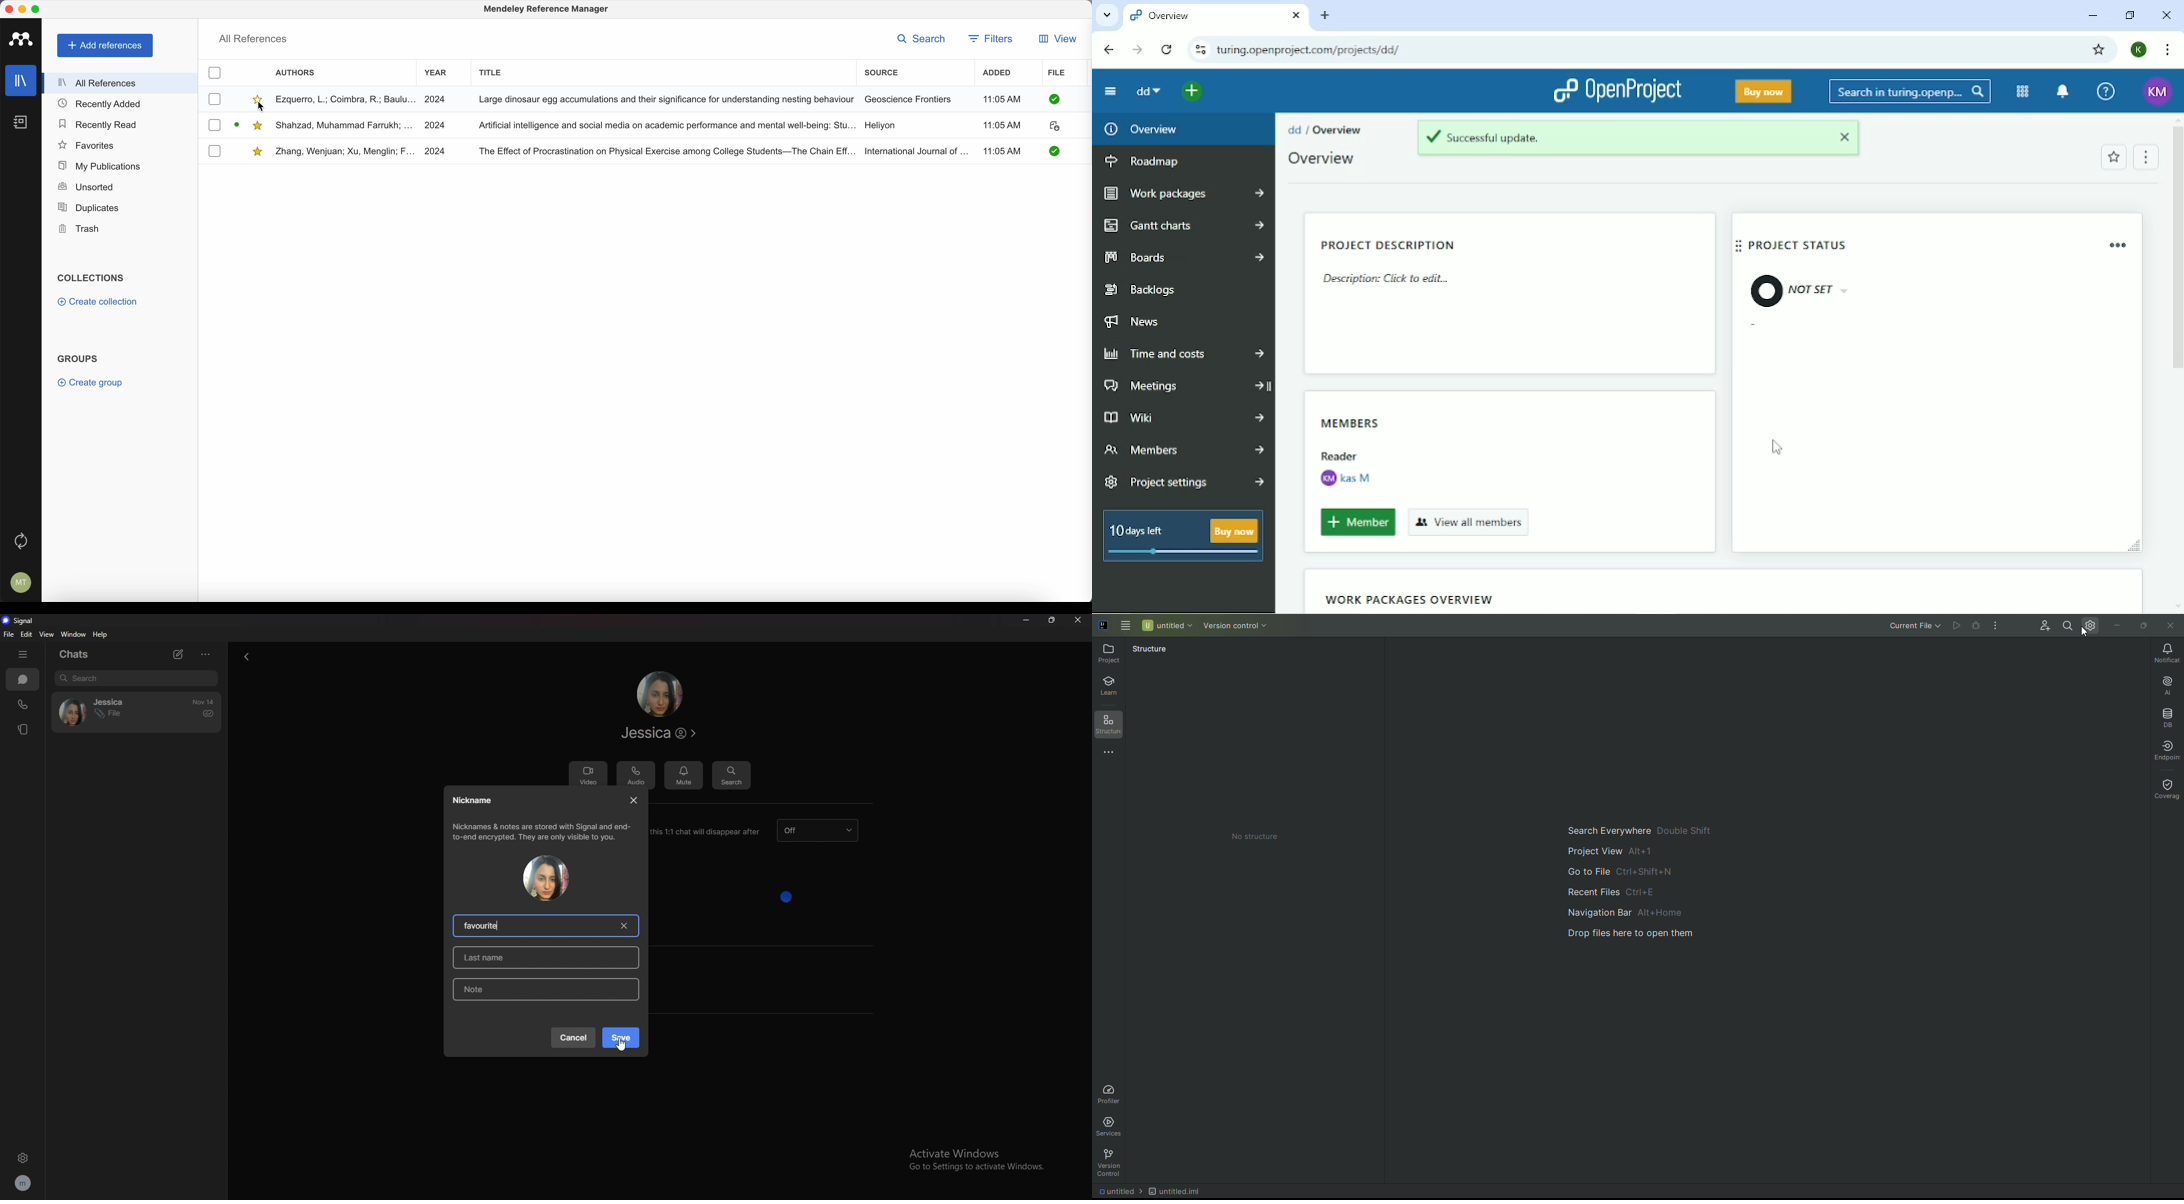 The height and width of the screenshot is (1204, 2184). Describe the element at coordinates (1800, 246) in the screenshot. I see `Project status` at that location.